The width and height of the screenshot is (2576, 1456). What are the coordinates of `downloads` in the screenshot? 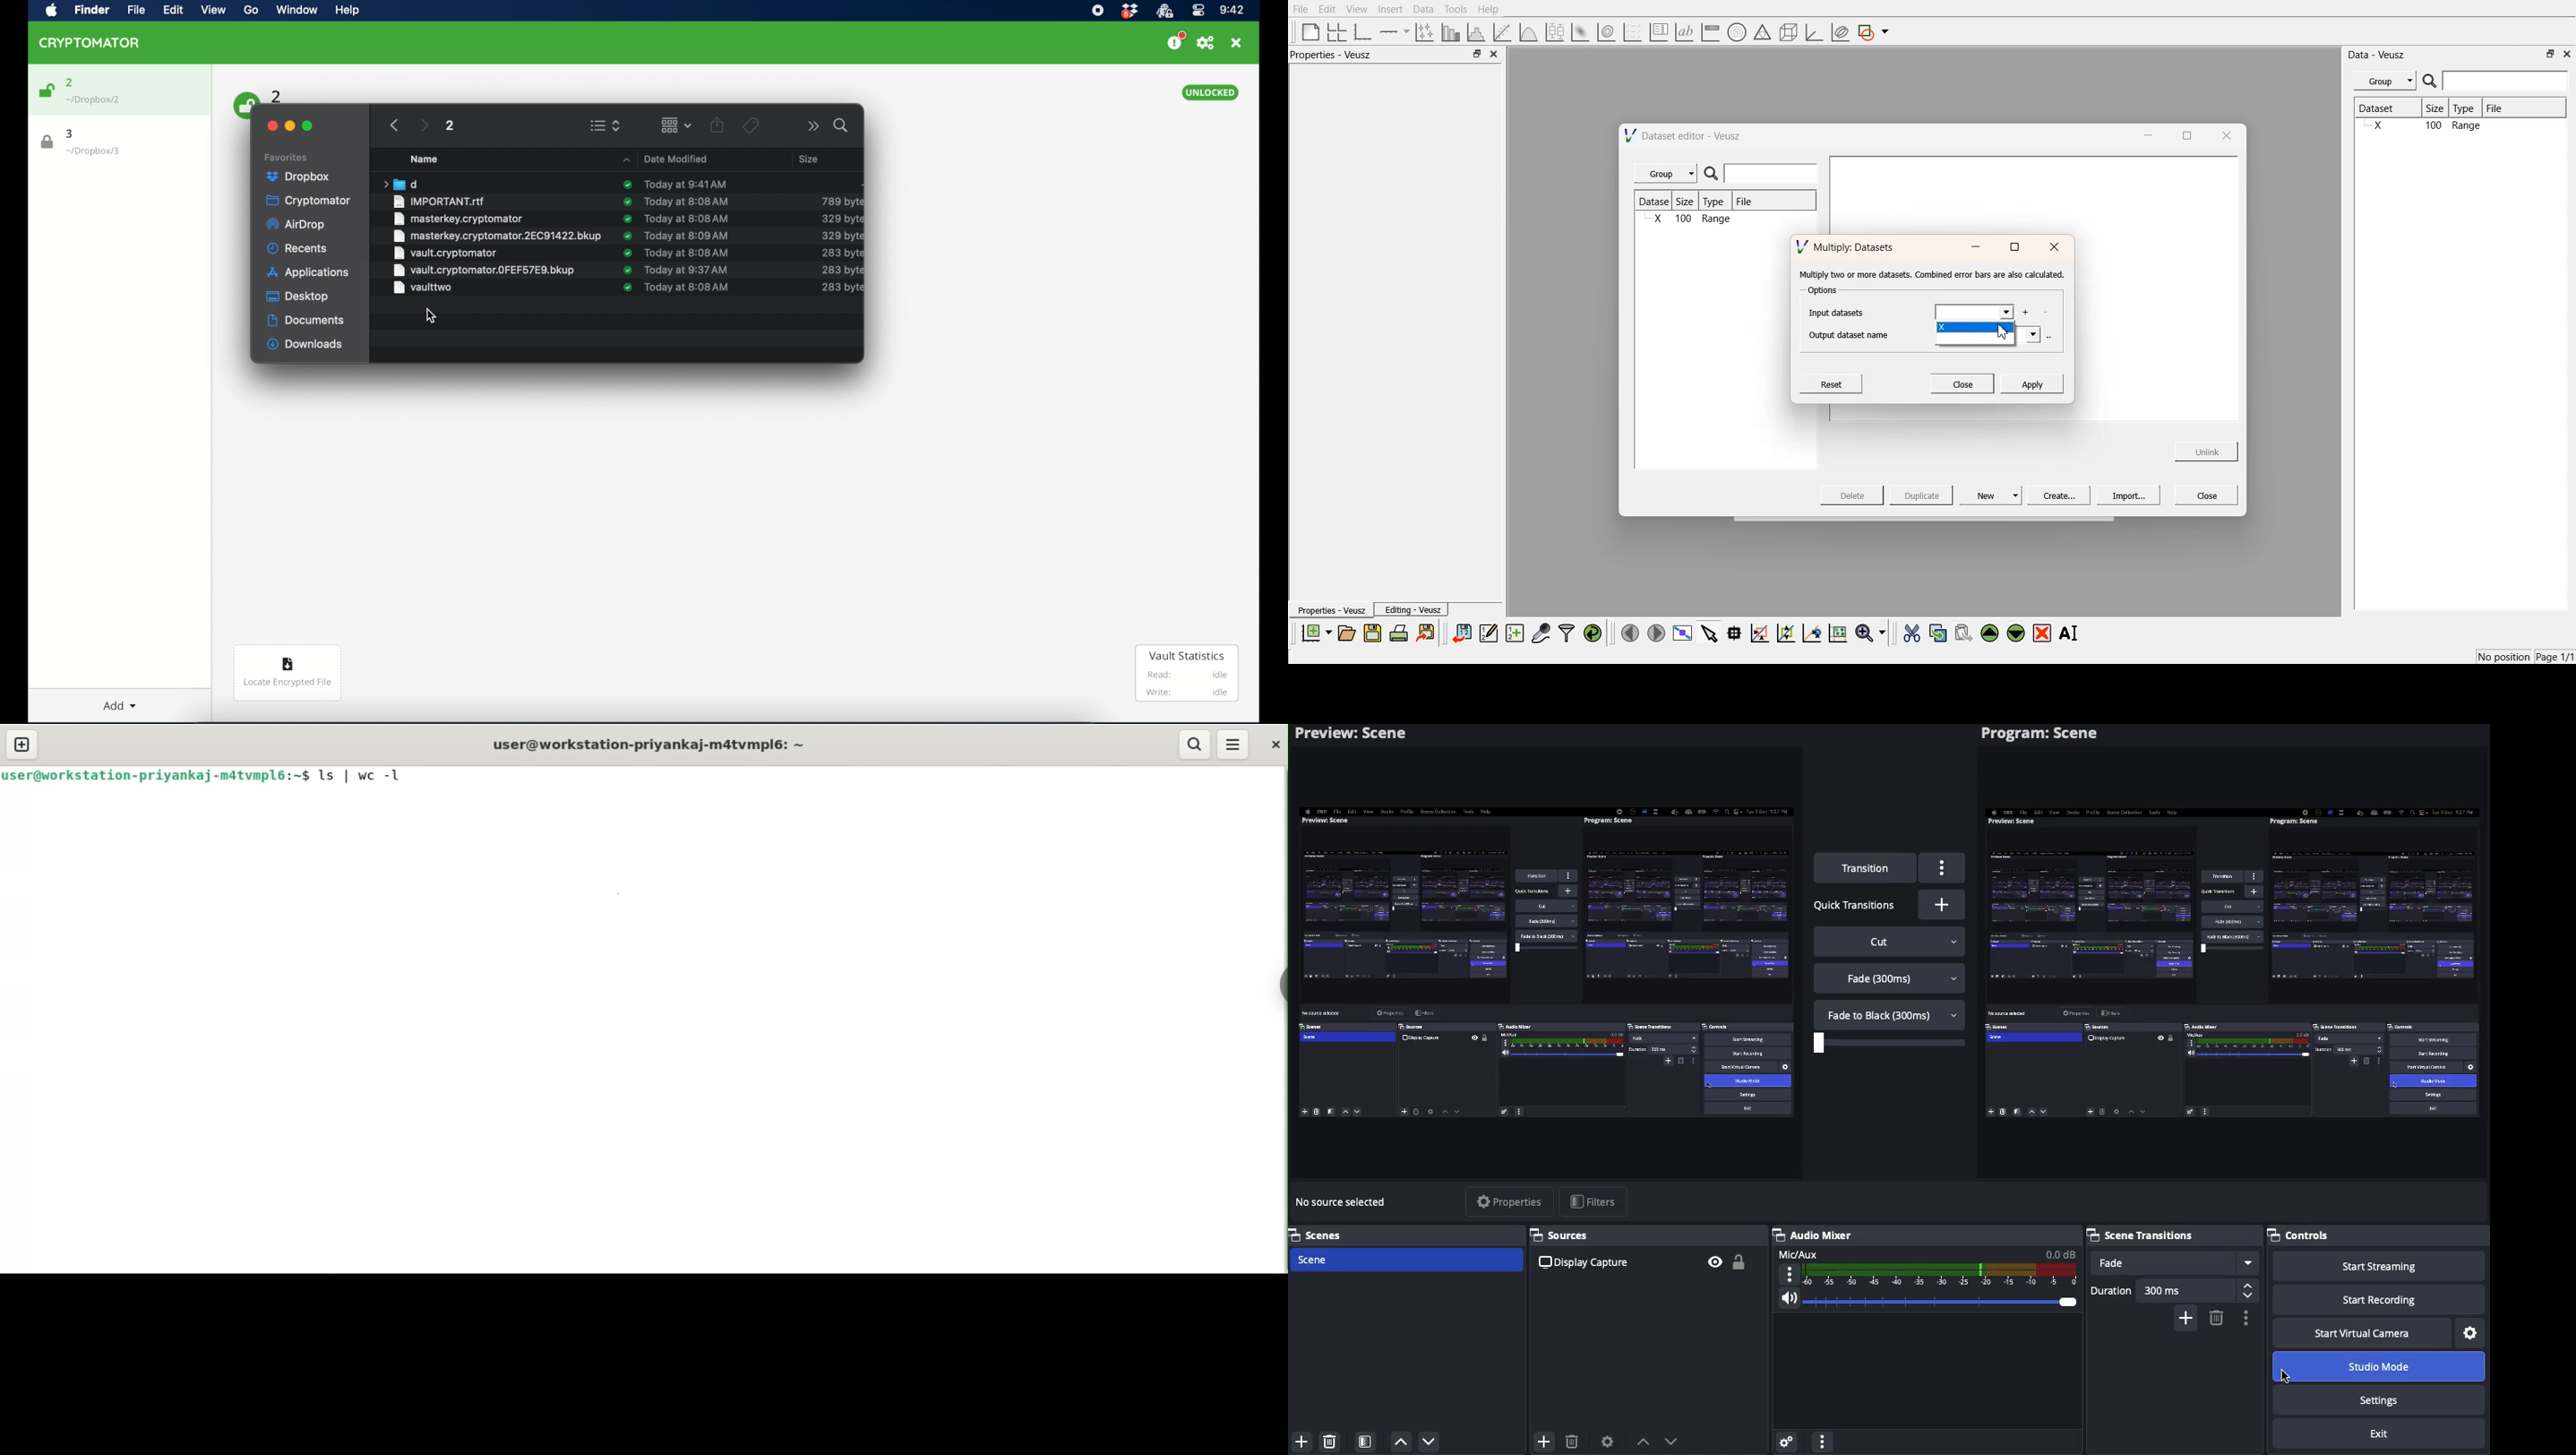 It's located at (305, 345).